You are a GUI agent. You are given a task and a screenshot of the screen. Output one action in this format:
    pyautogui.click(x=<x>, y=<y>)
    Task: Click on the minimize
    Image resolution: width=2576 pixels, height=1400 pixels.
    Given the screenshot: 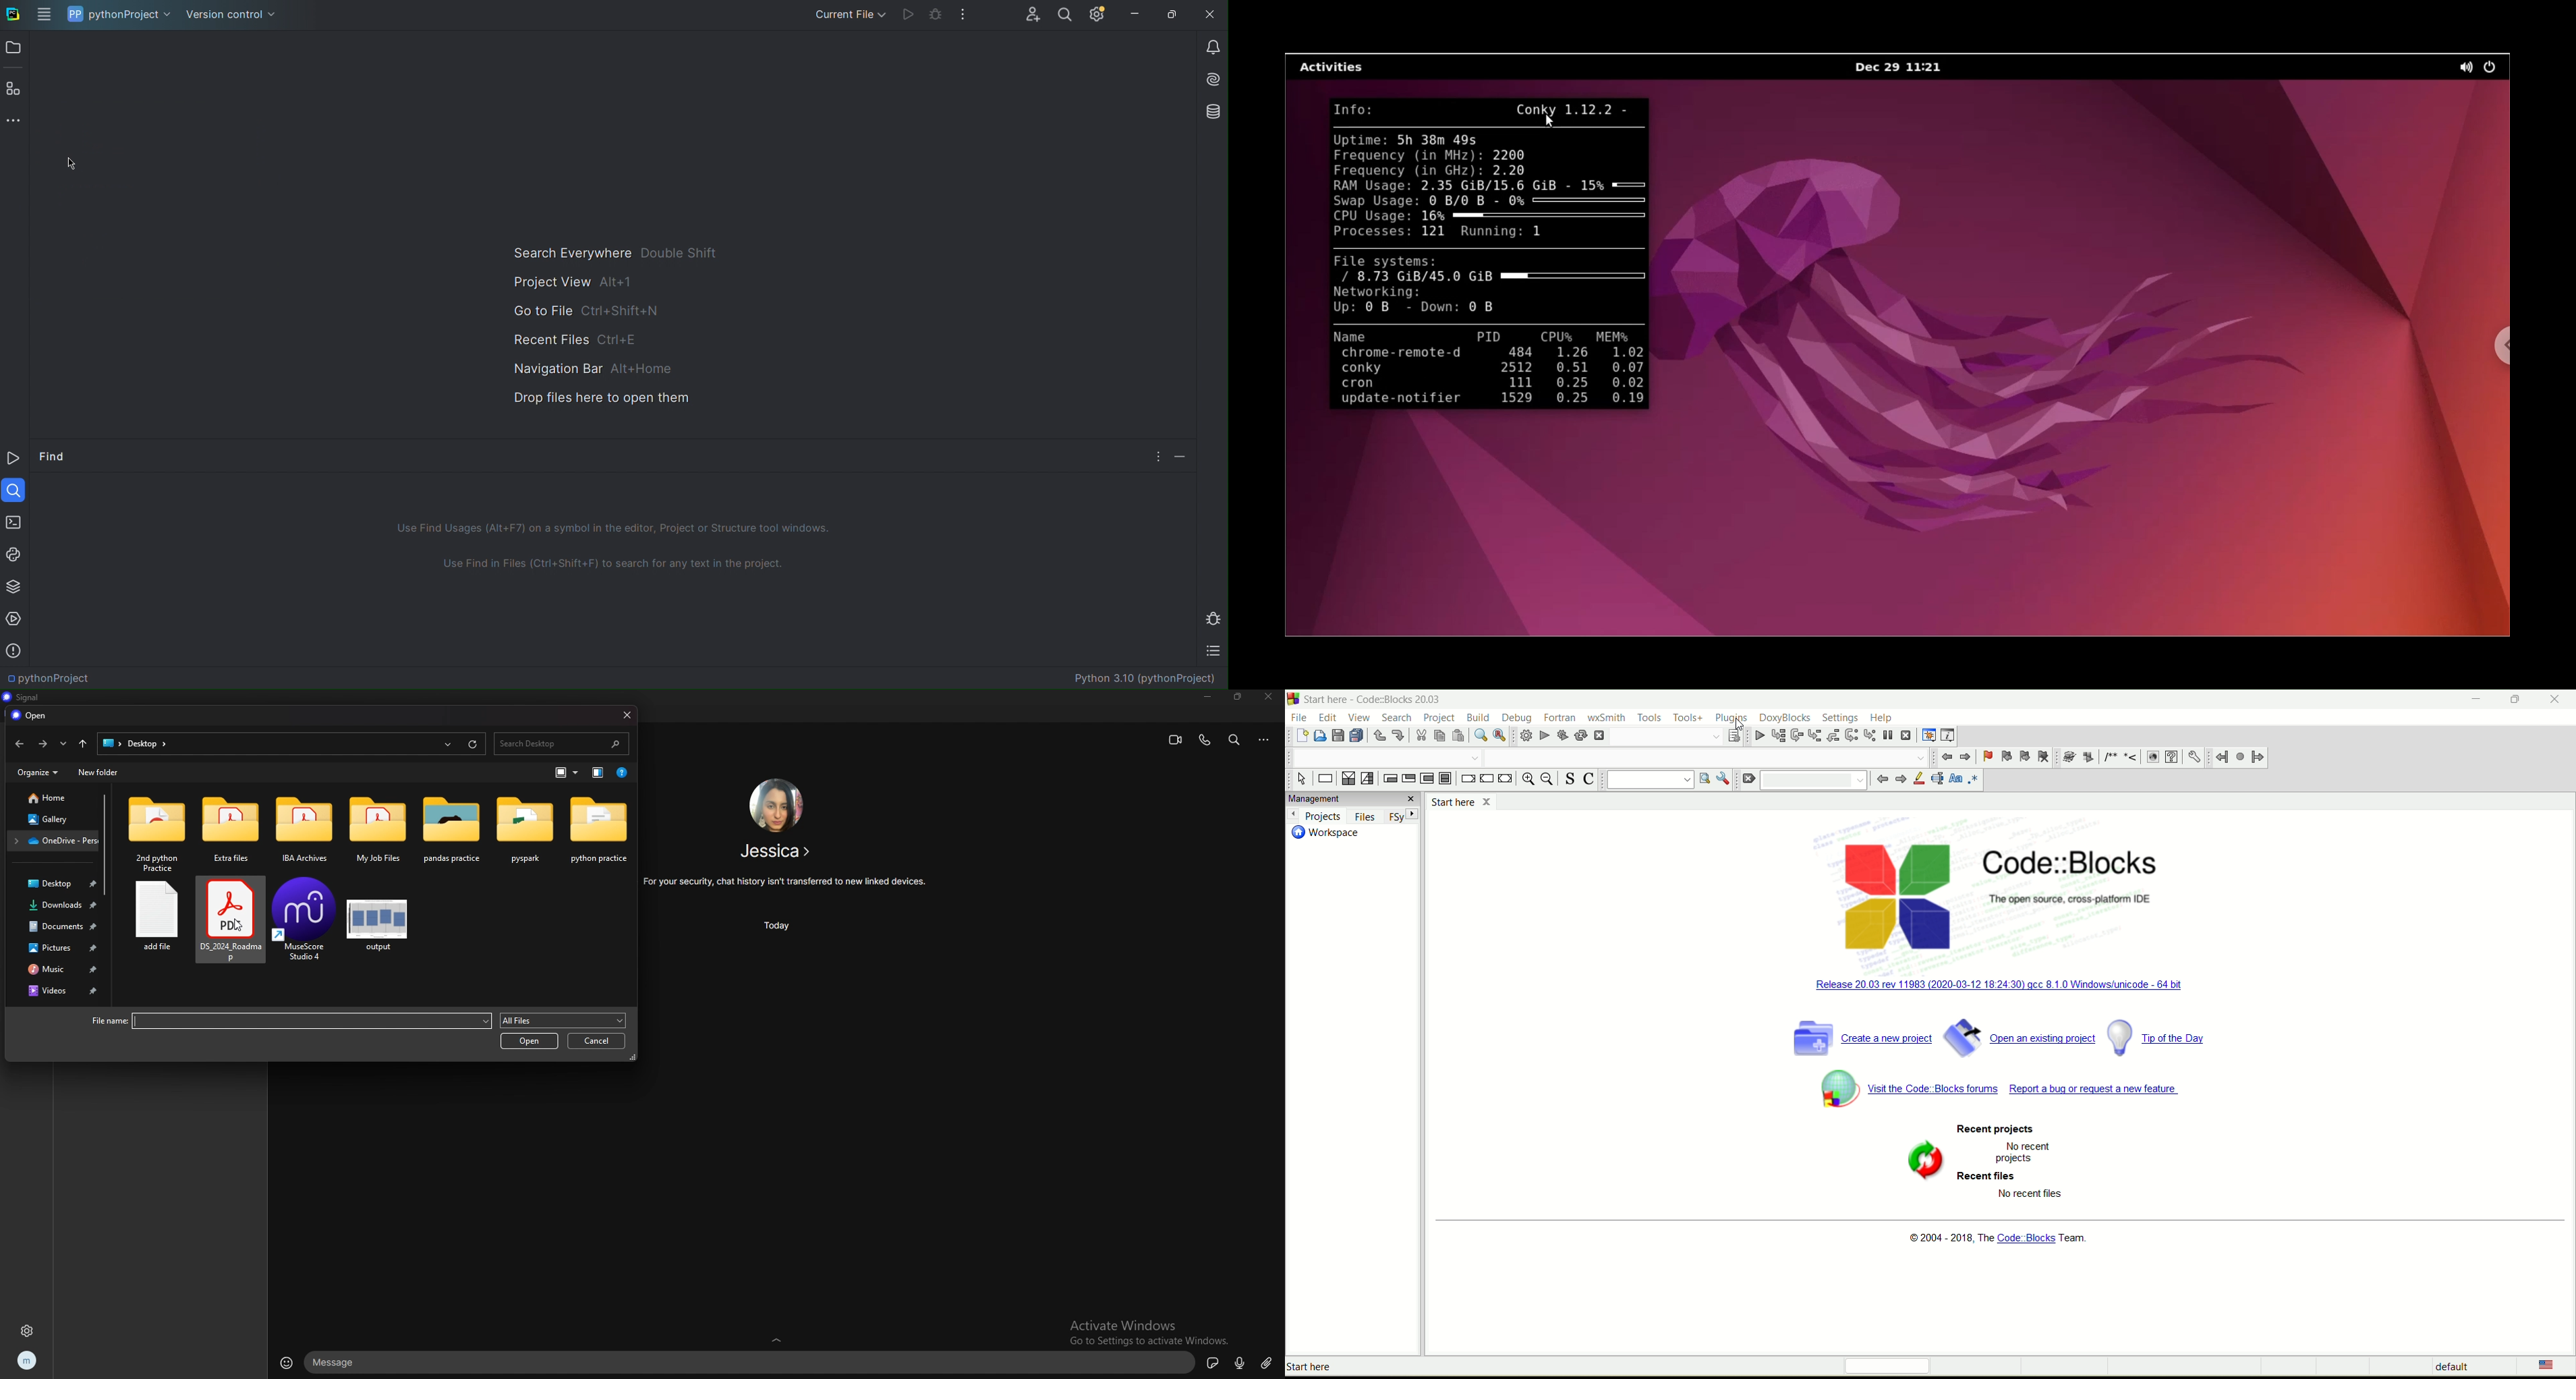 What is the action you would take?
    pyautogui.click(x=1209, y=697)
    